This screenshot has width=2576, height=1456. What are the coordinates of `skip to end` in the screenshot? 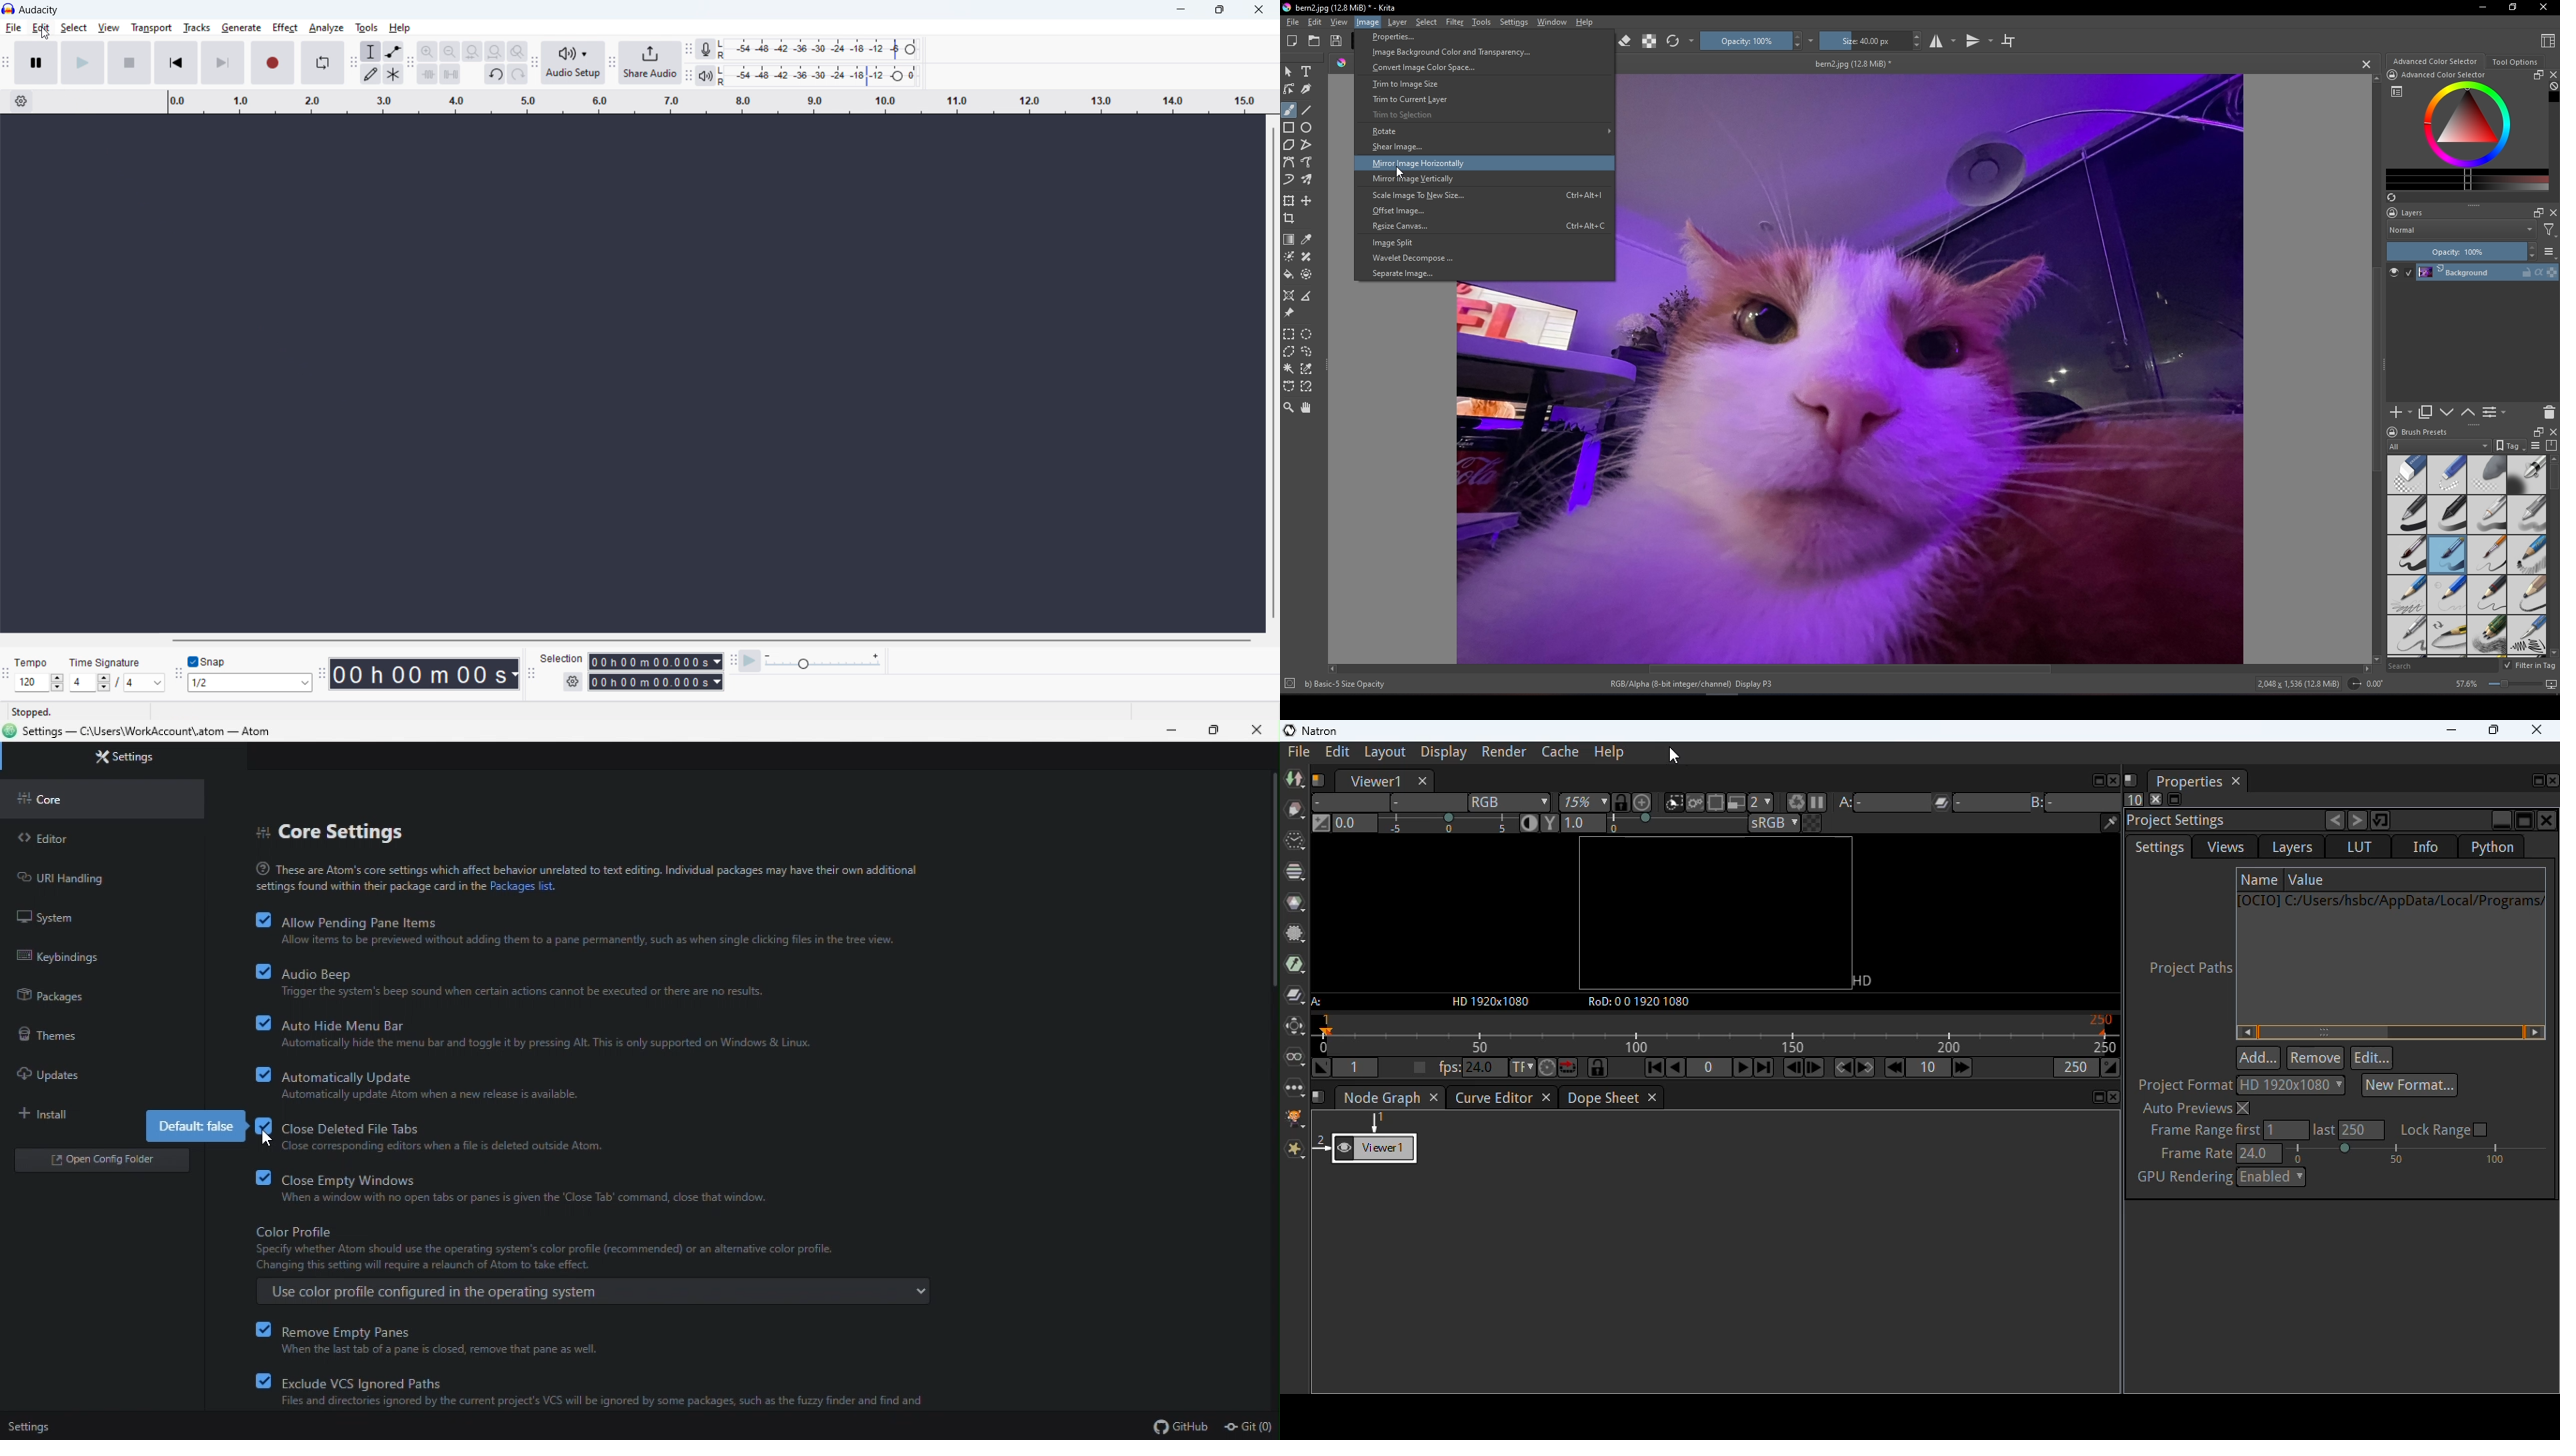 It's located at (223, 63).